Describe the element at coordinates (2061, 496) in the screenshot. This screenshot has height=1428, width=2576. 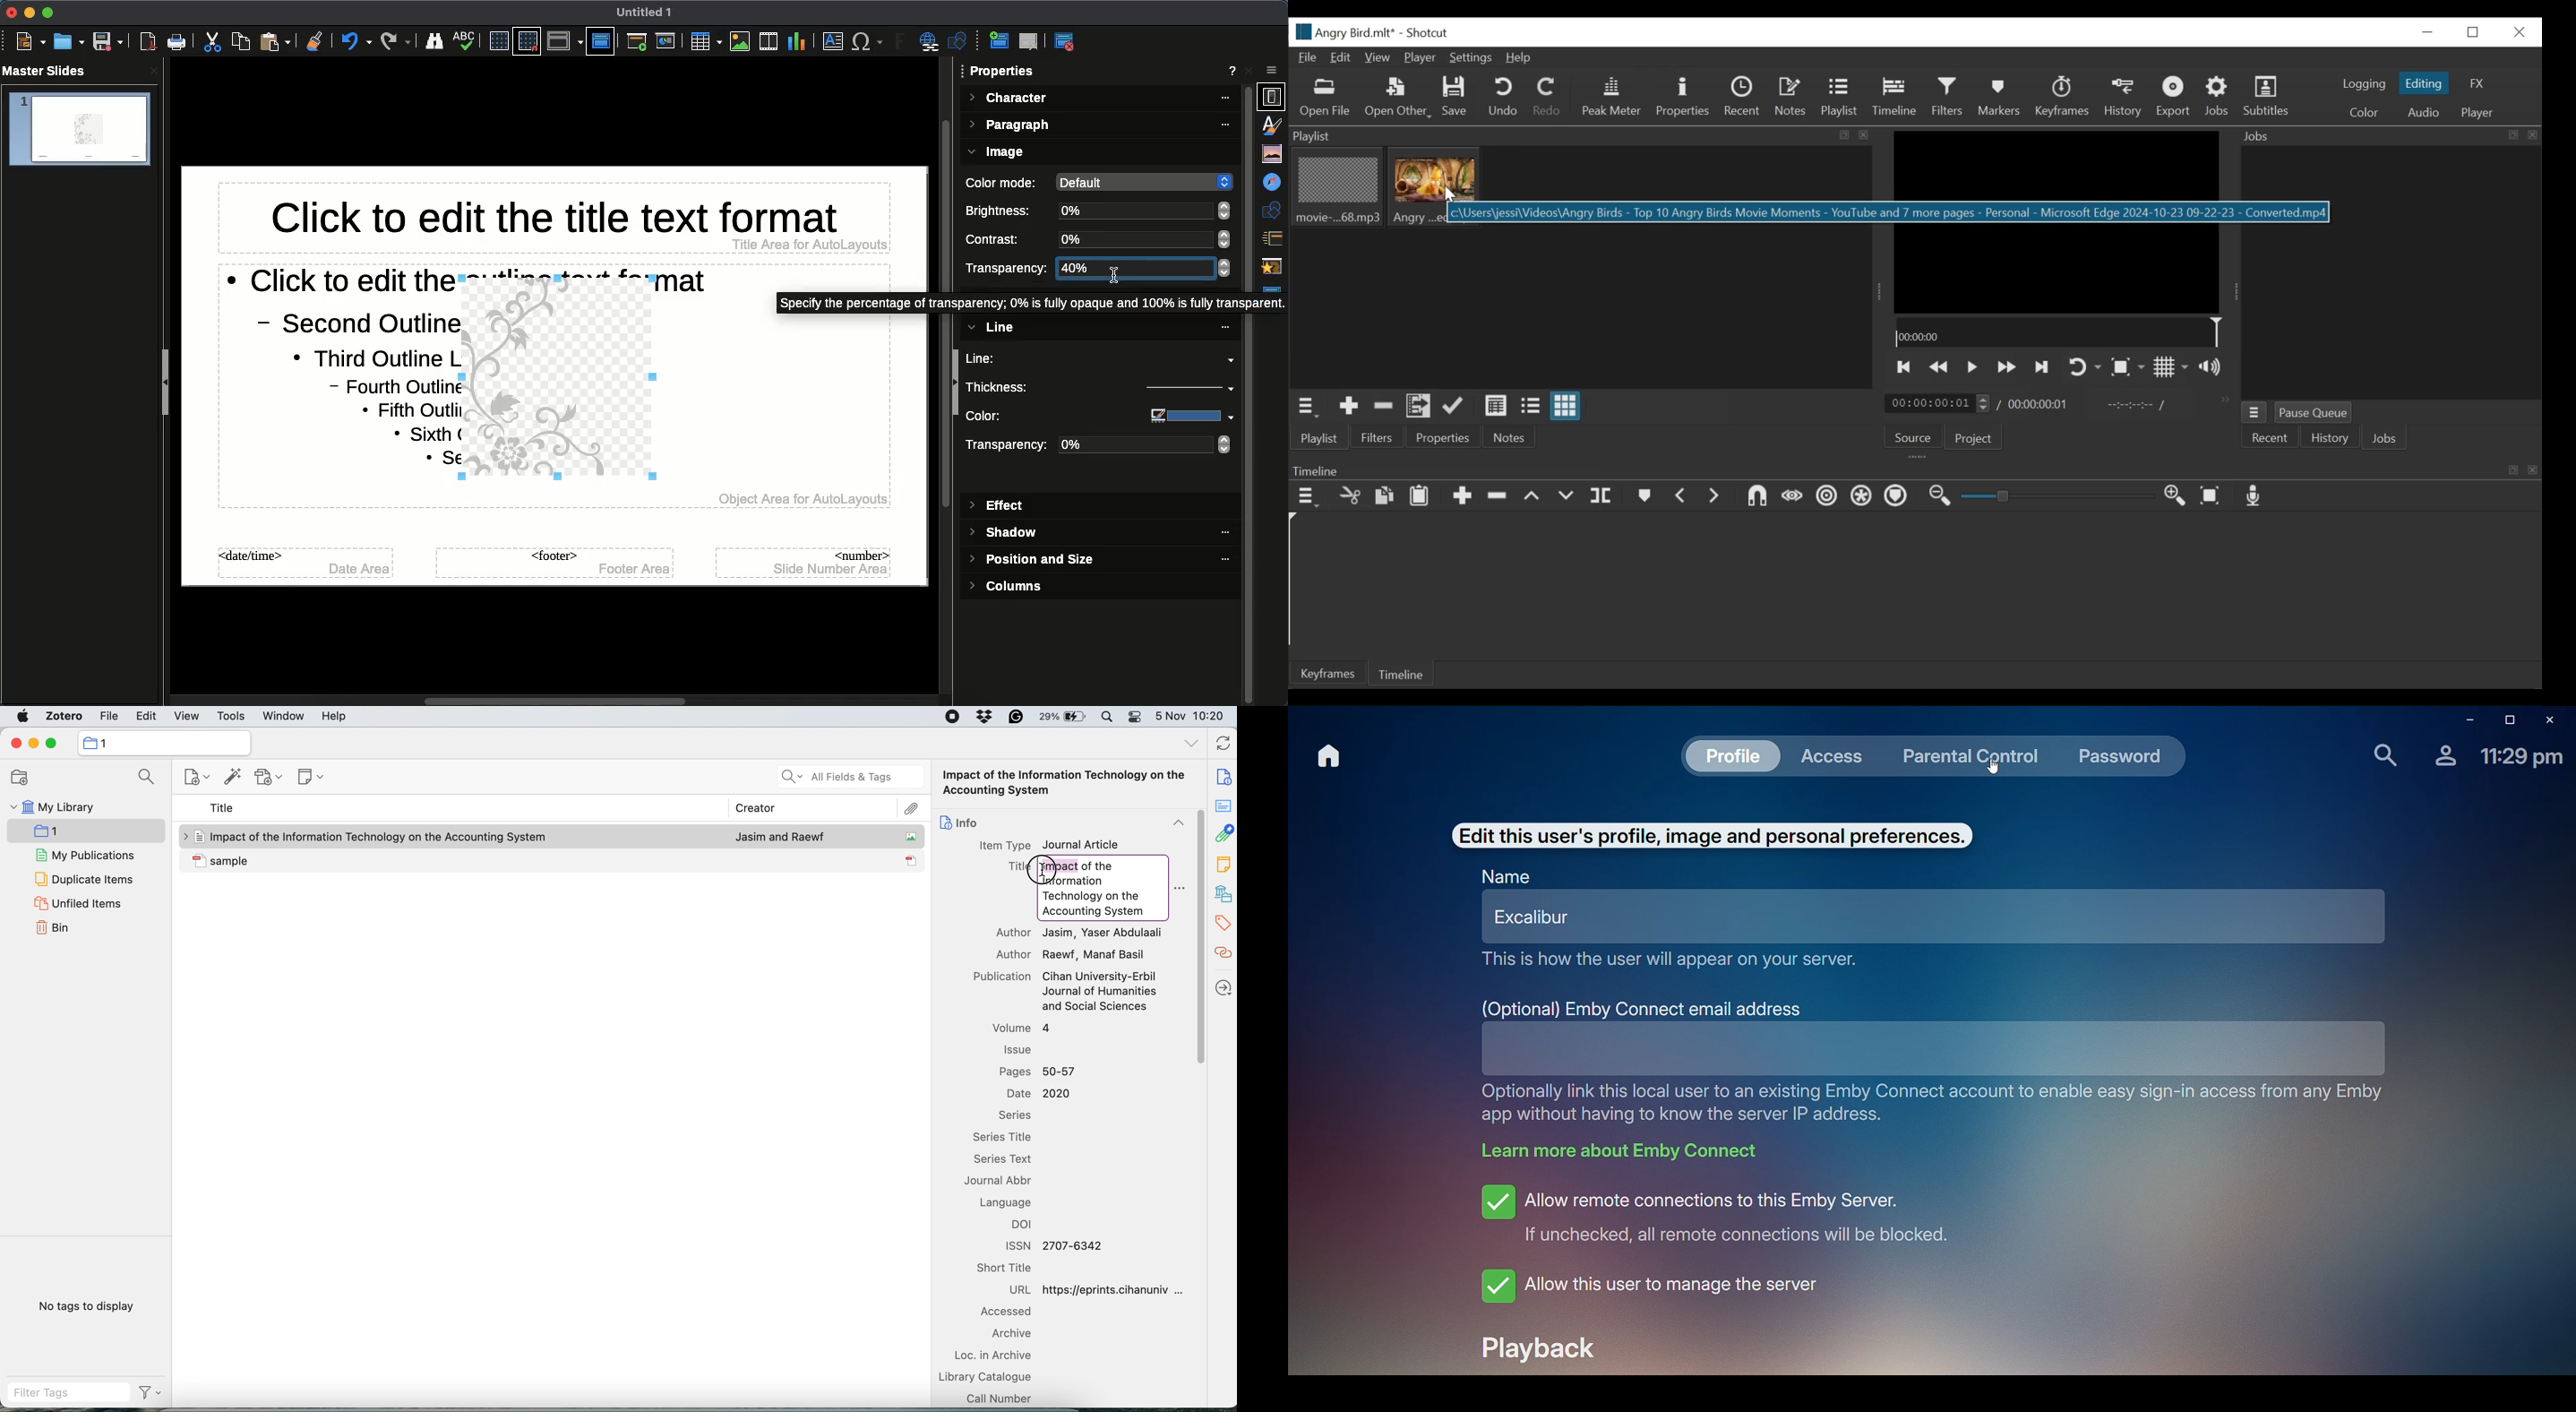
I see `Slider` at that location.